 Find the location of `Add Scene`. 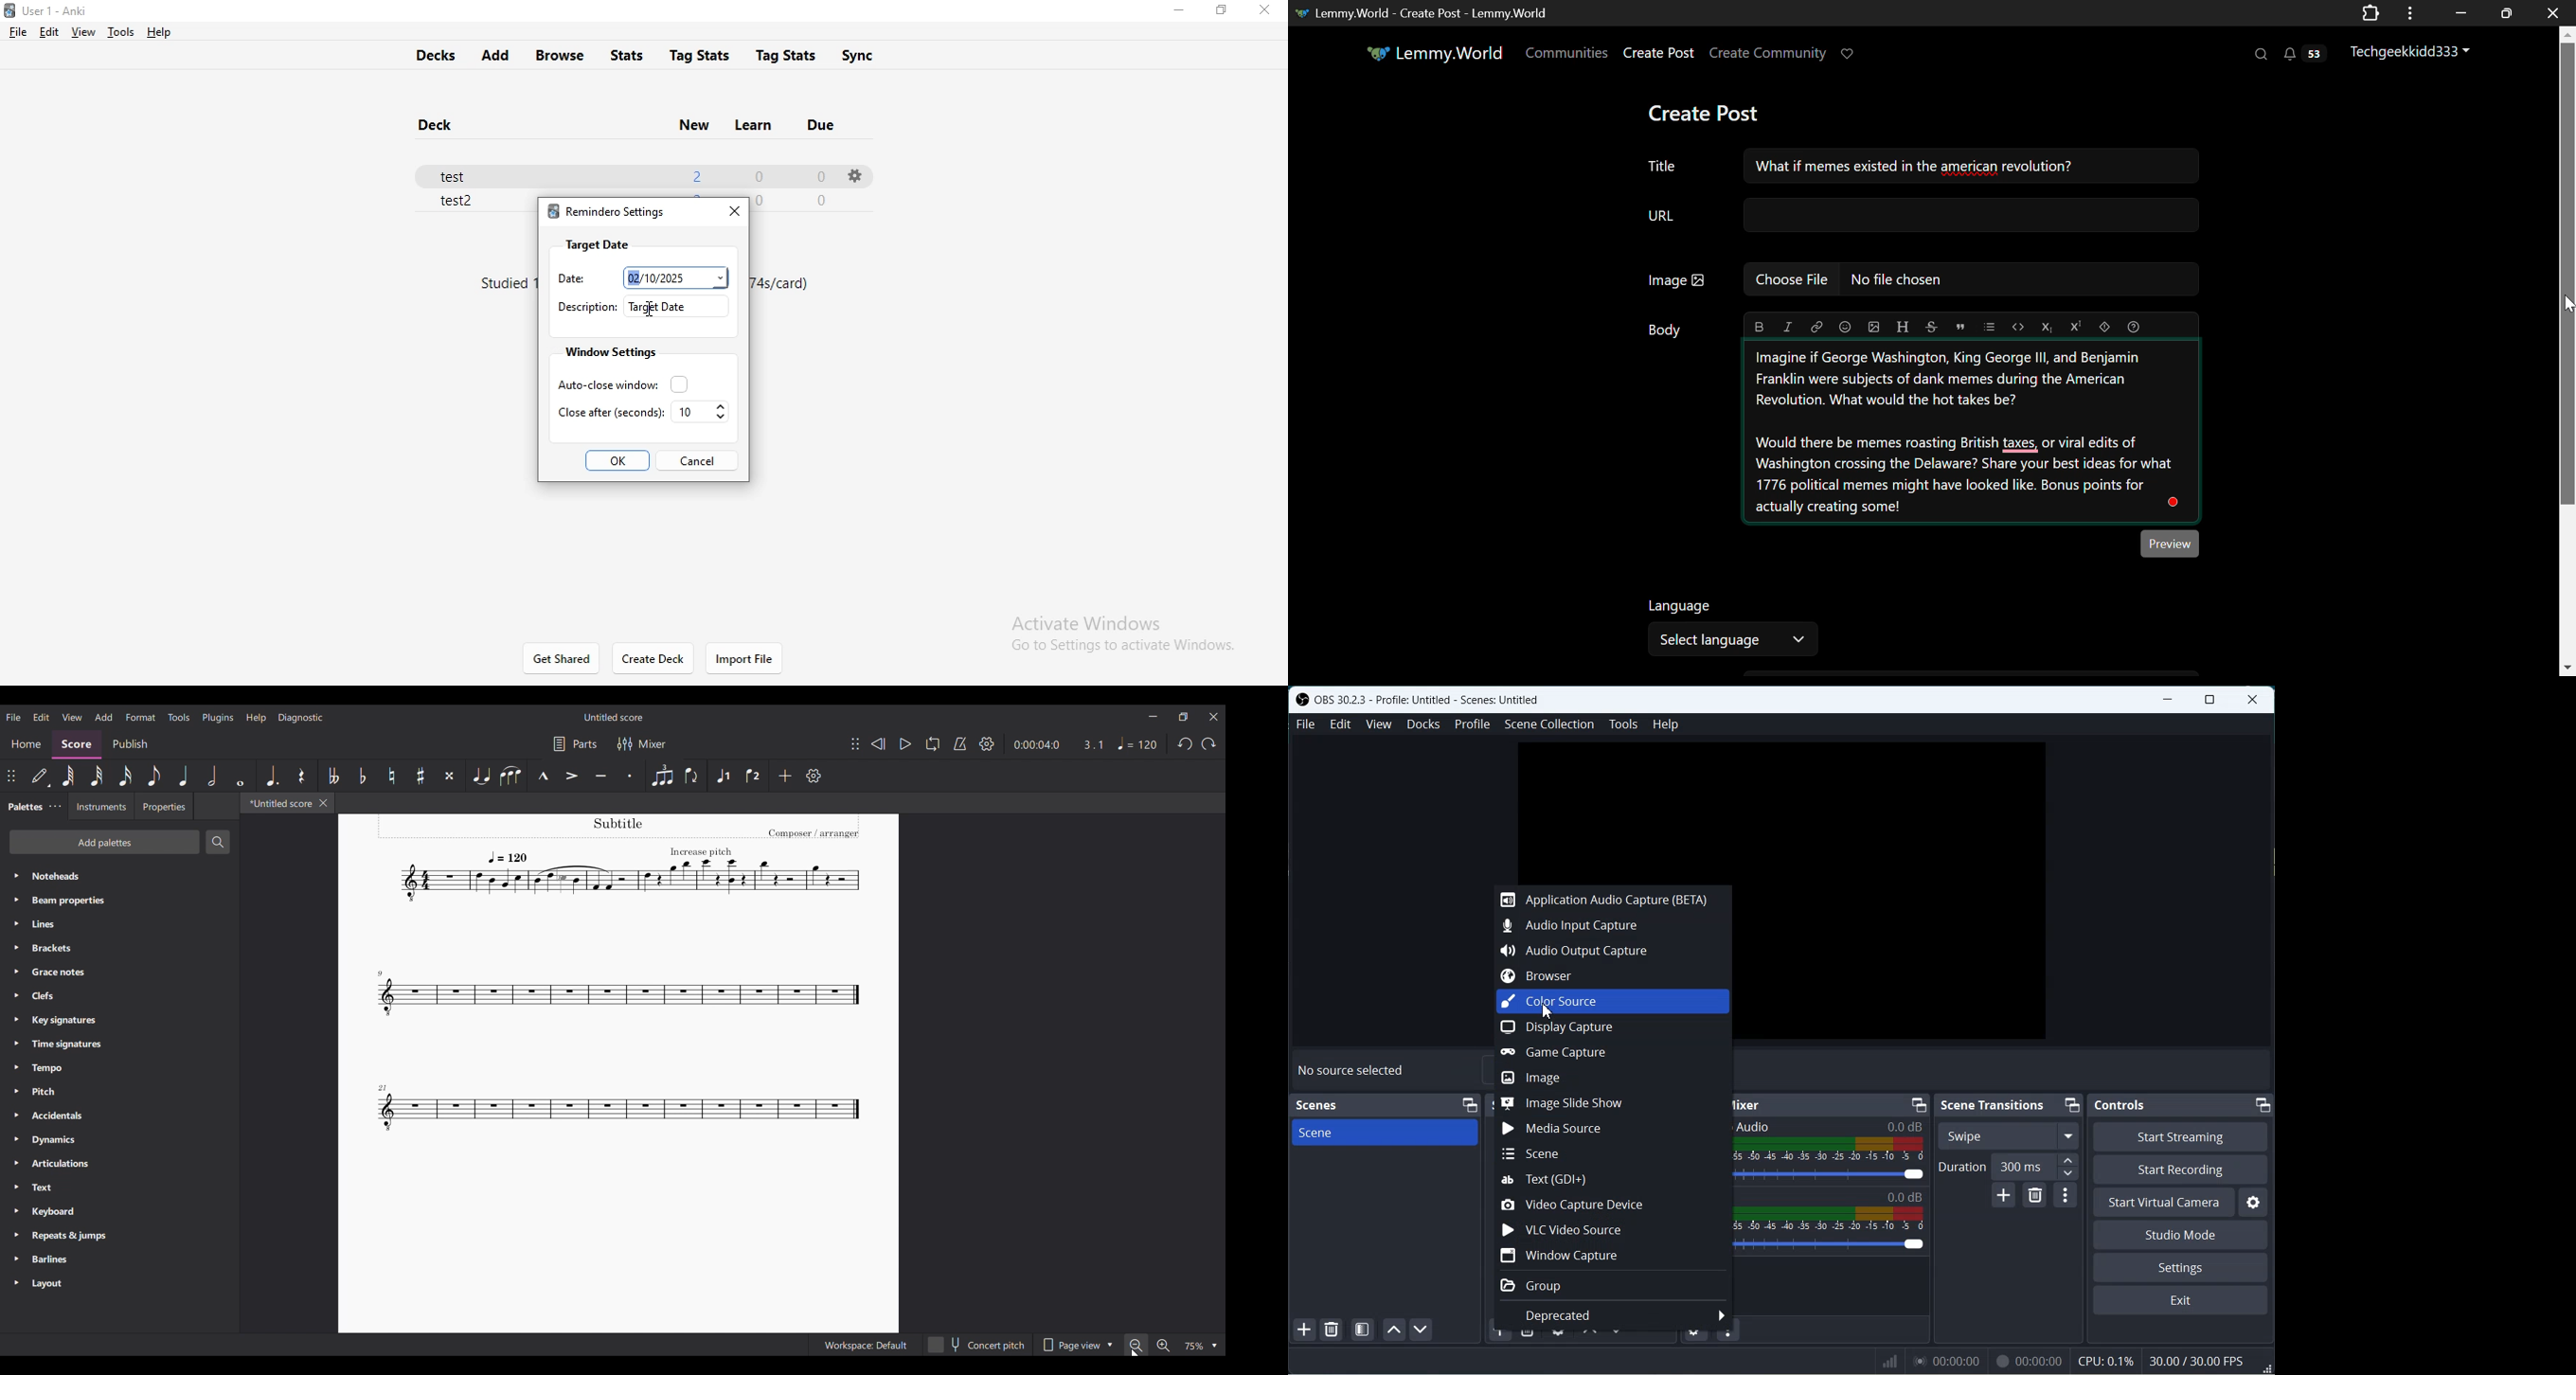

Add Scene is located at coordinates (1304, 1329).